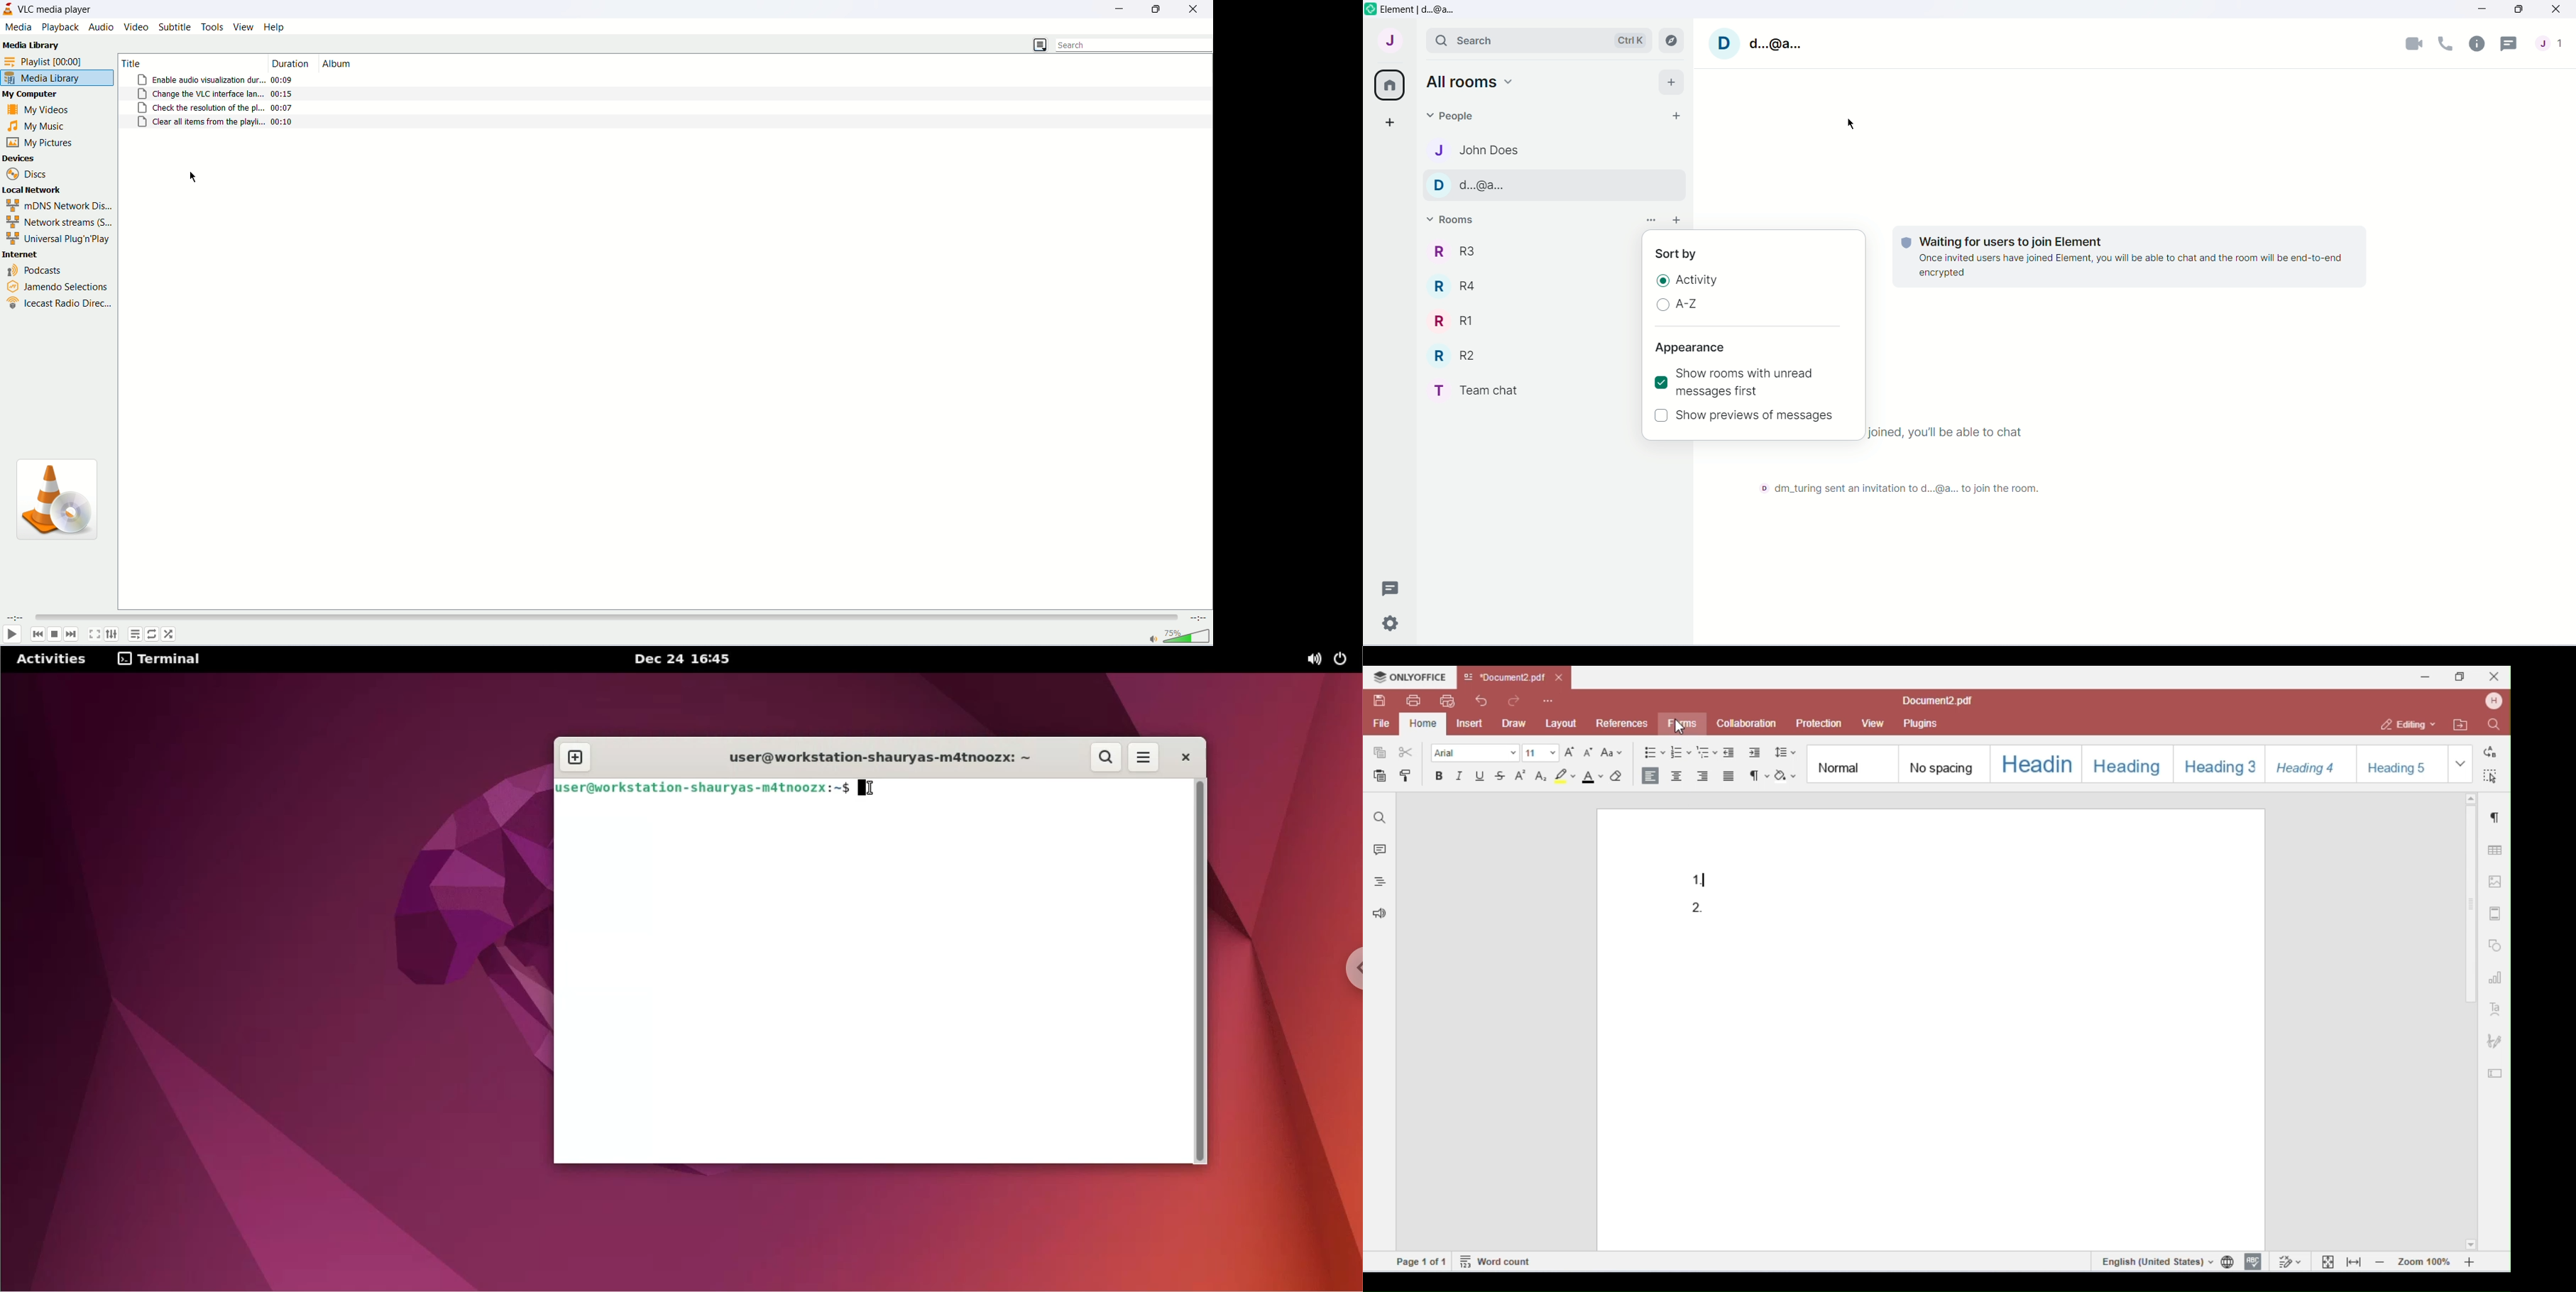  What do you see at coordinates (293, 63) in the screenshot?
I see `duration` at bounding box center [293, 63].